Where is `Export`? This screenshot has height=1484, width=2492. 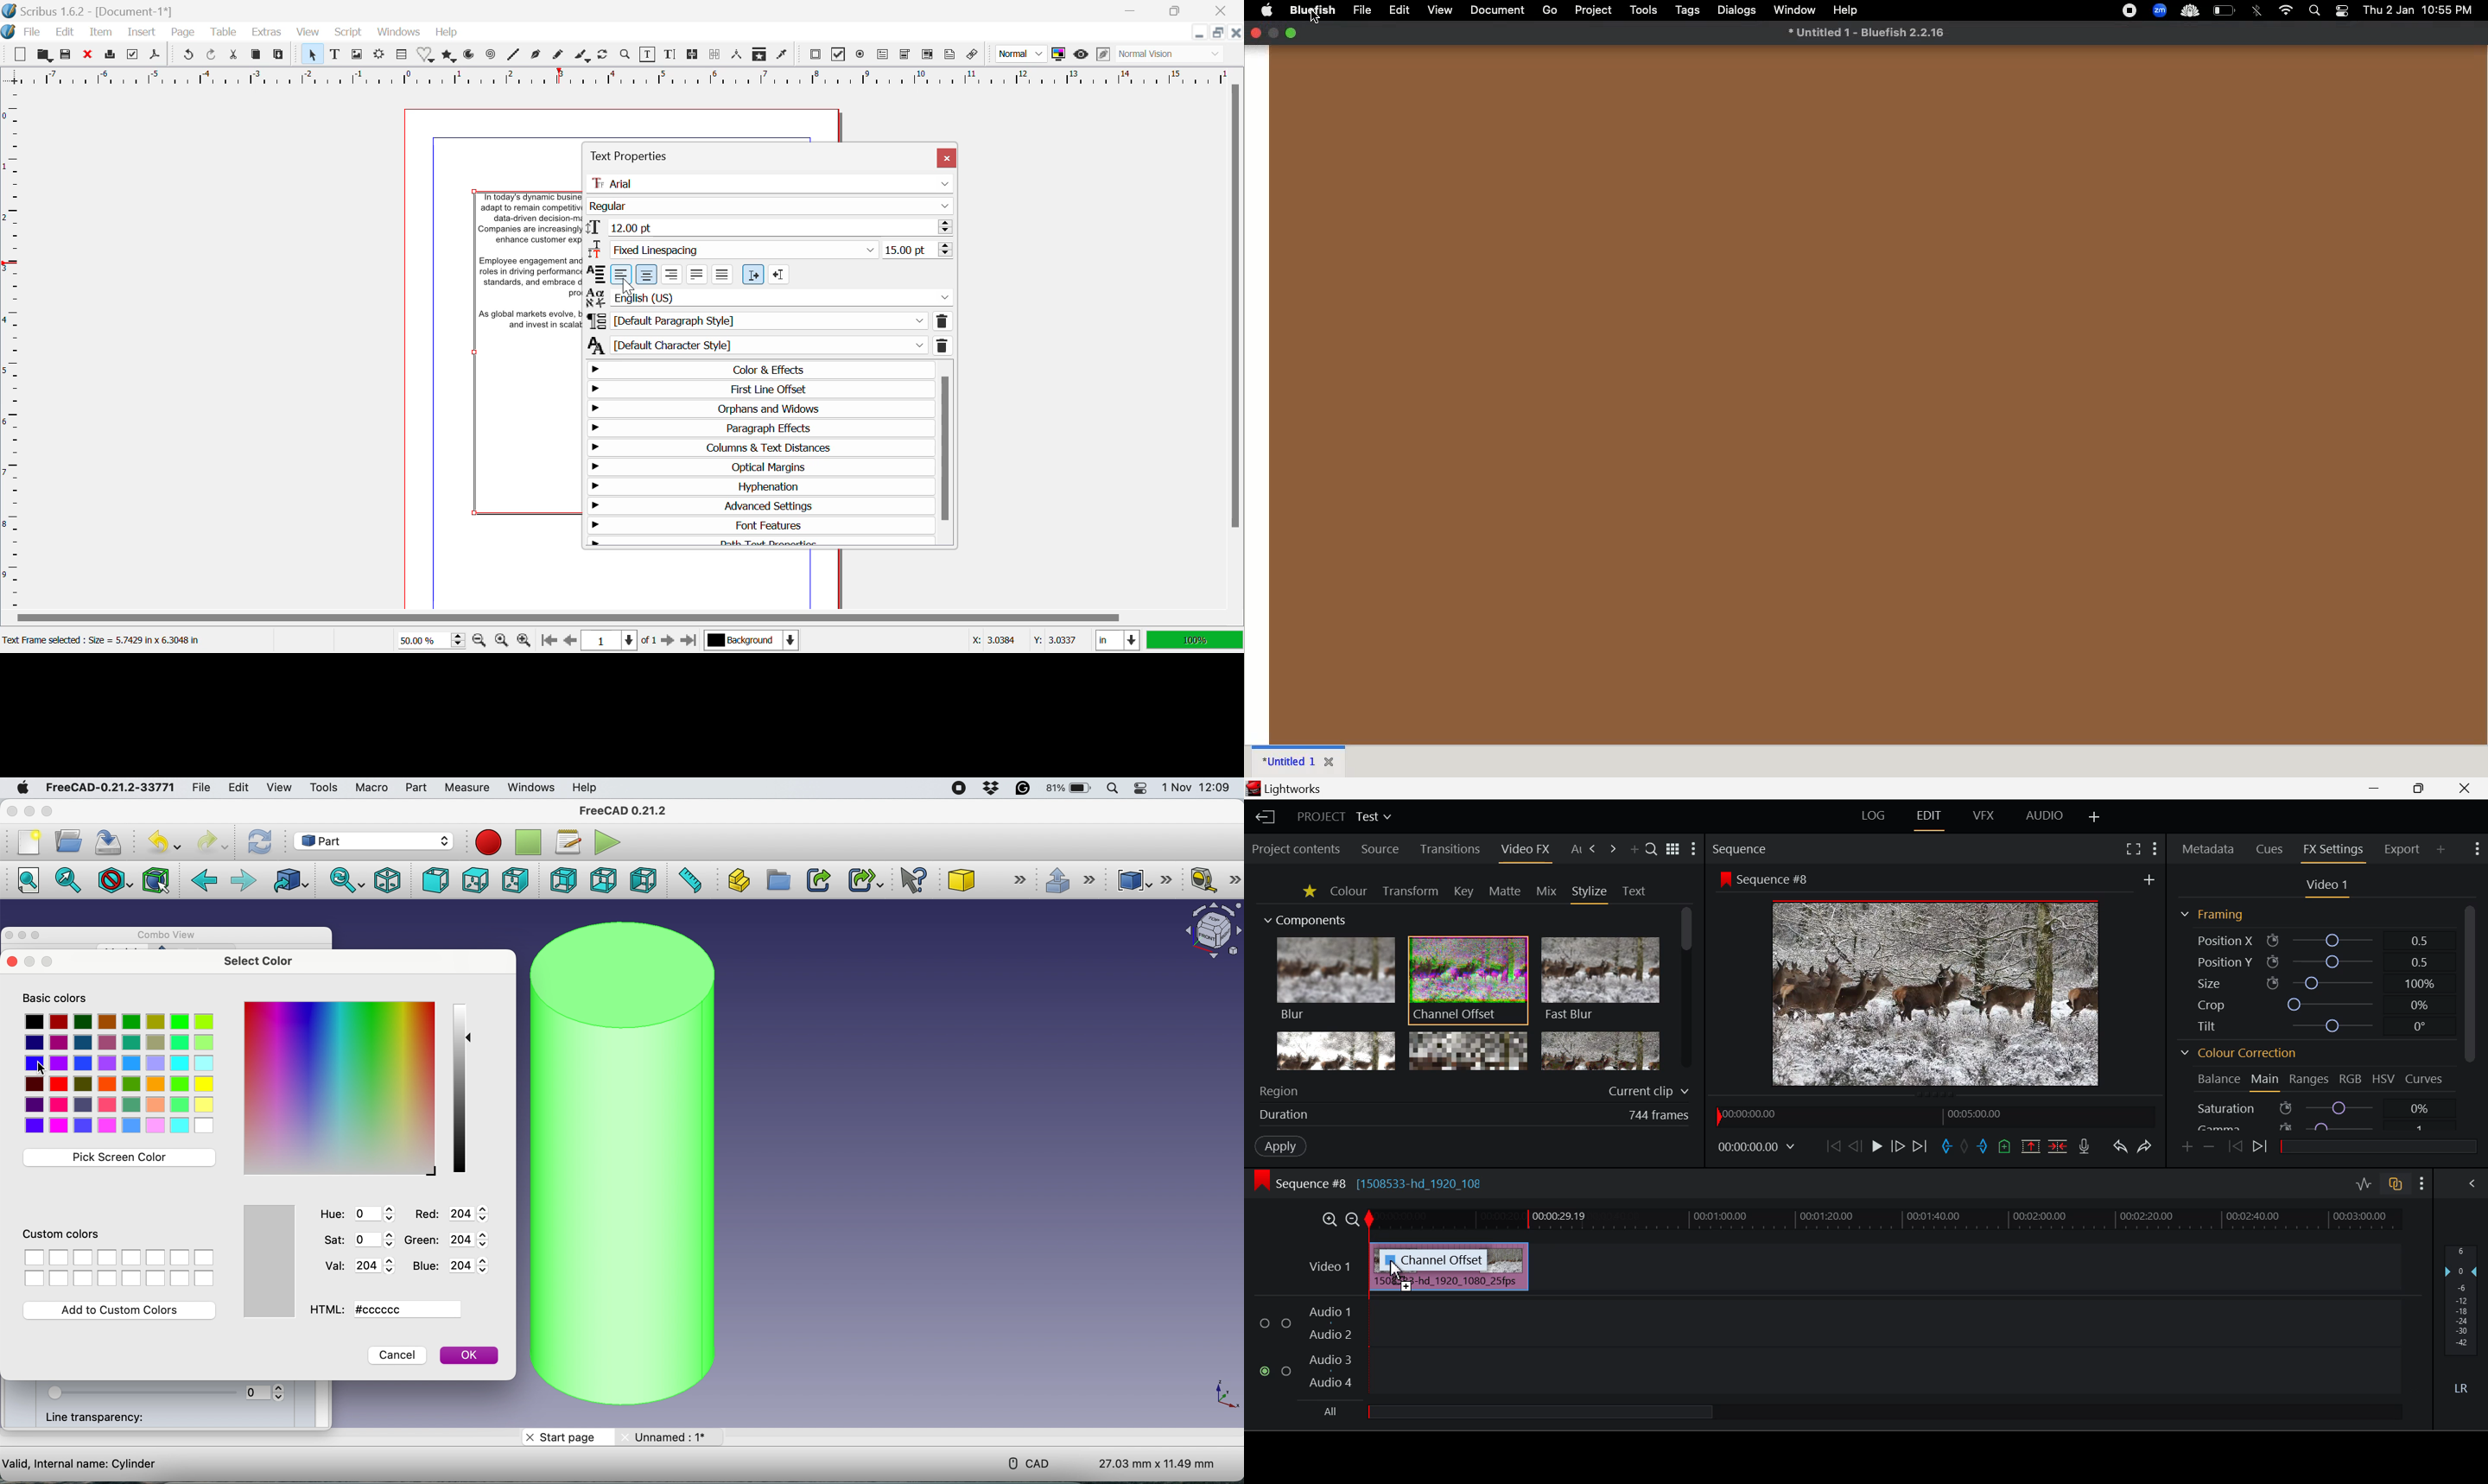
Export is located at coordinates (2402, 849).